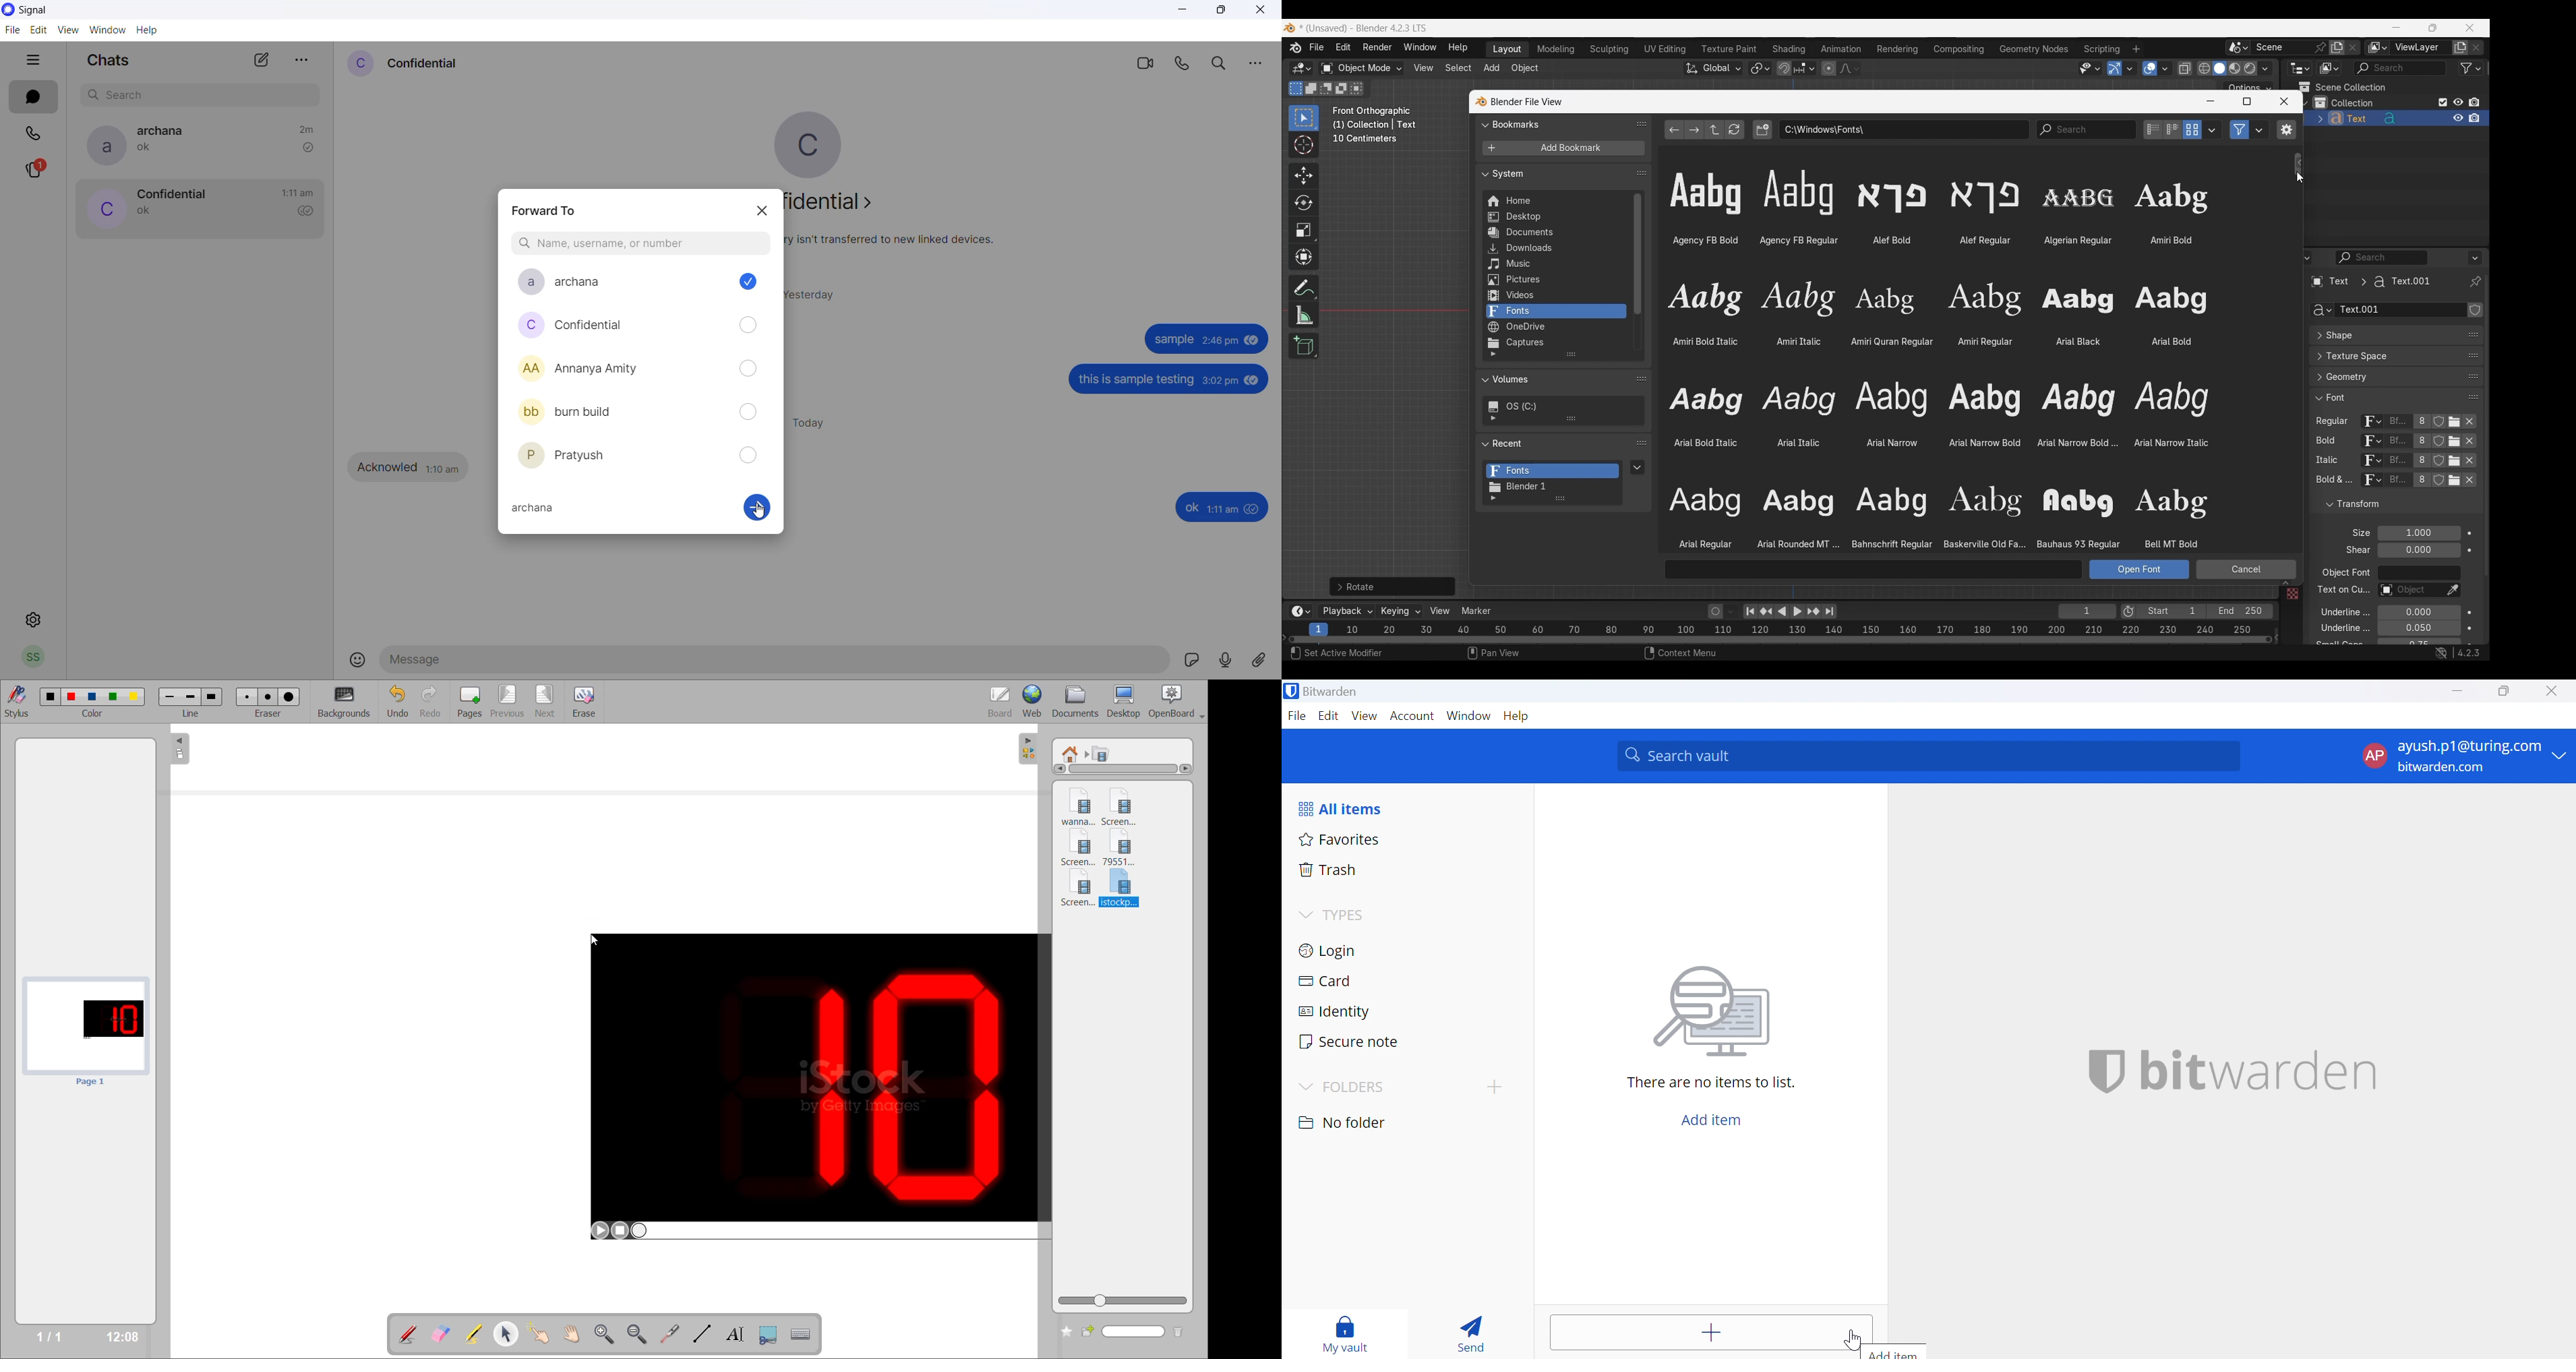 The image size is (2576, 1372). What do you see at coordinates (1423, 68) in the screenshot?
I see `View menu` at bounding box center [1423, 68].